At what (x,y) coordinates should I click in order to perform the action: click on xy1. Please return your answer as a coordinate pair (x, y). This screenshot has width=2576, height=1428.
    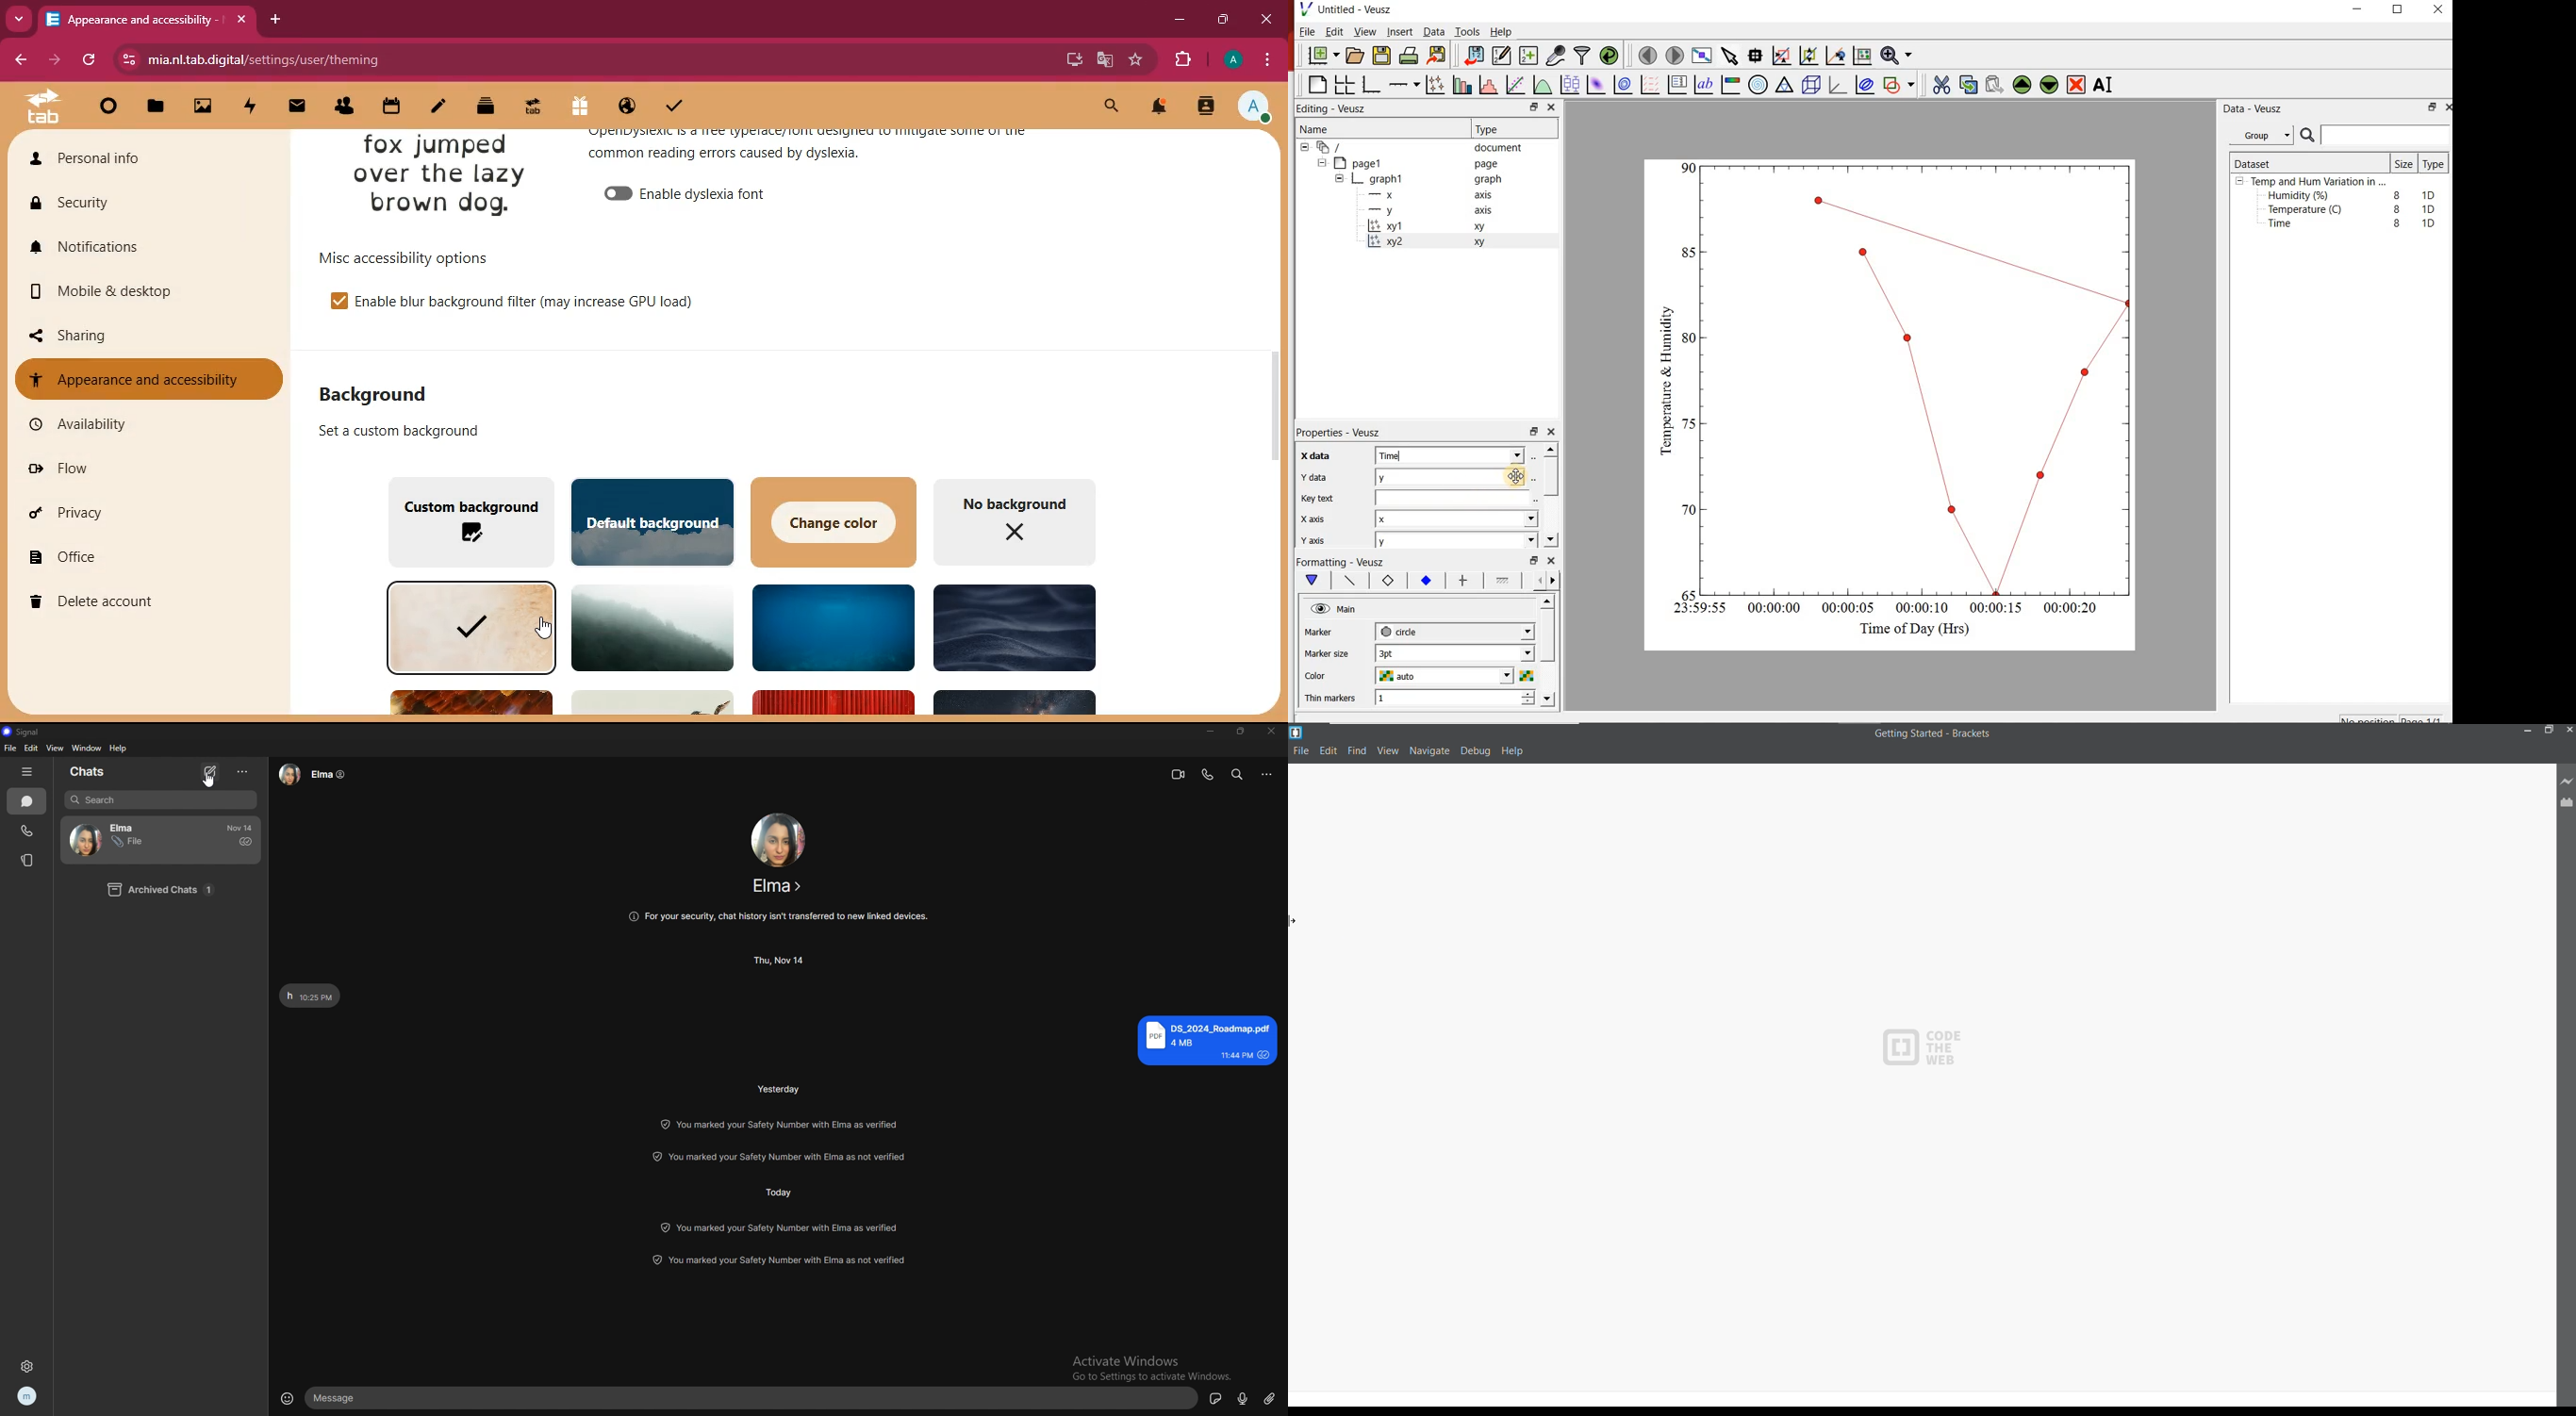
    Looking at the image, I should click on (1393, 226).